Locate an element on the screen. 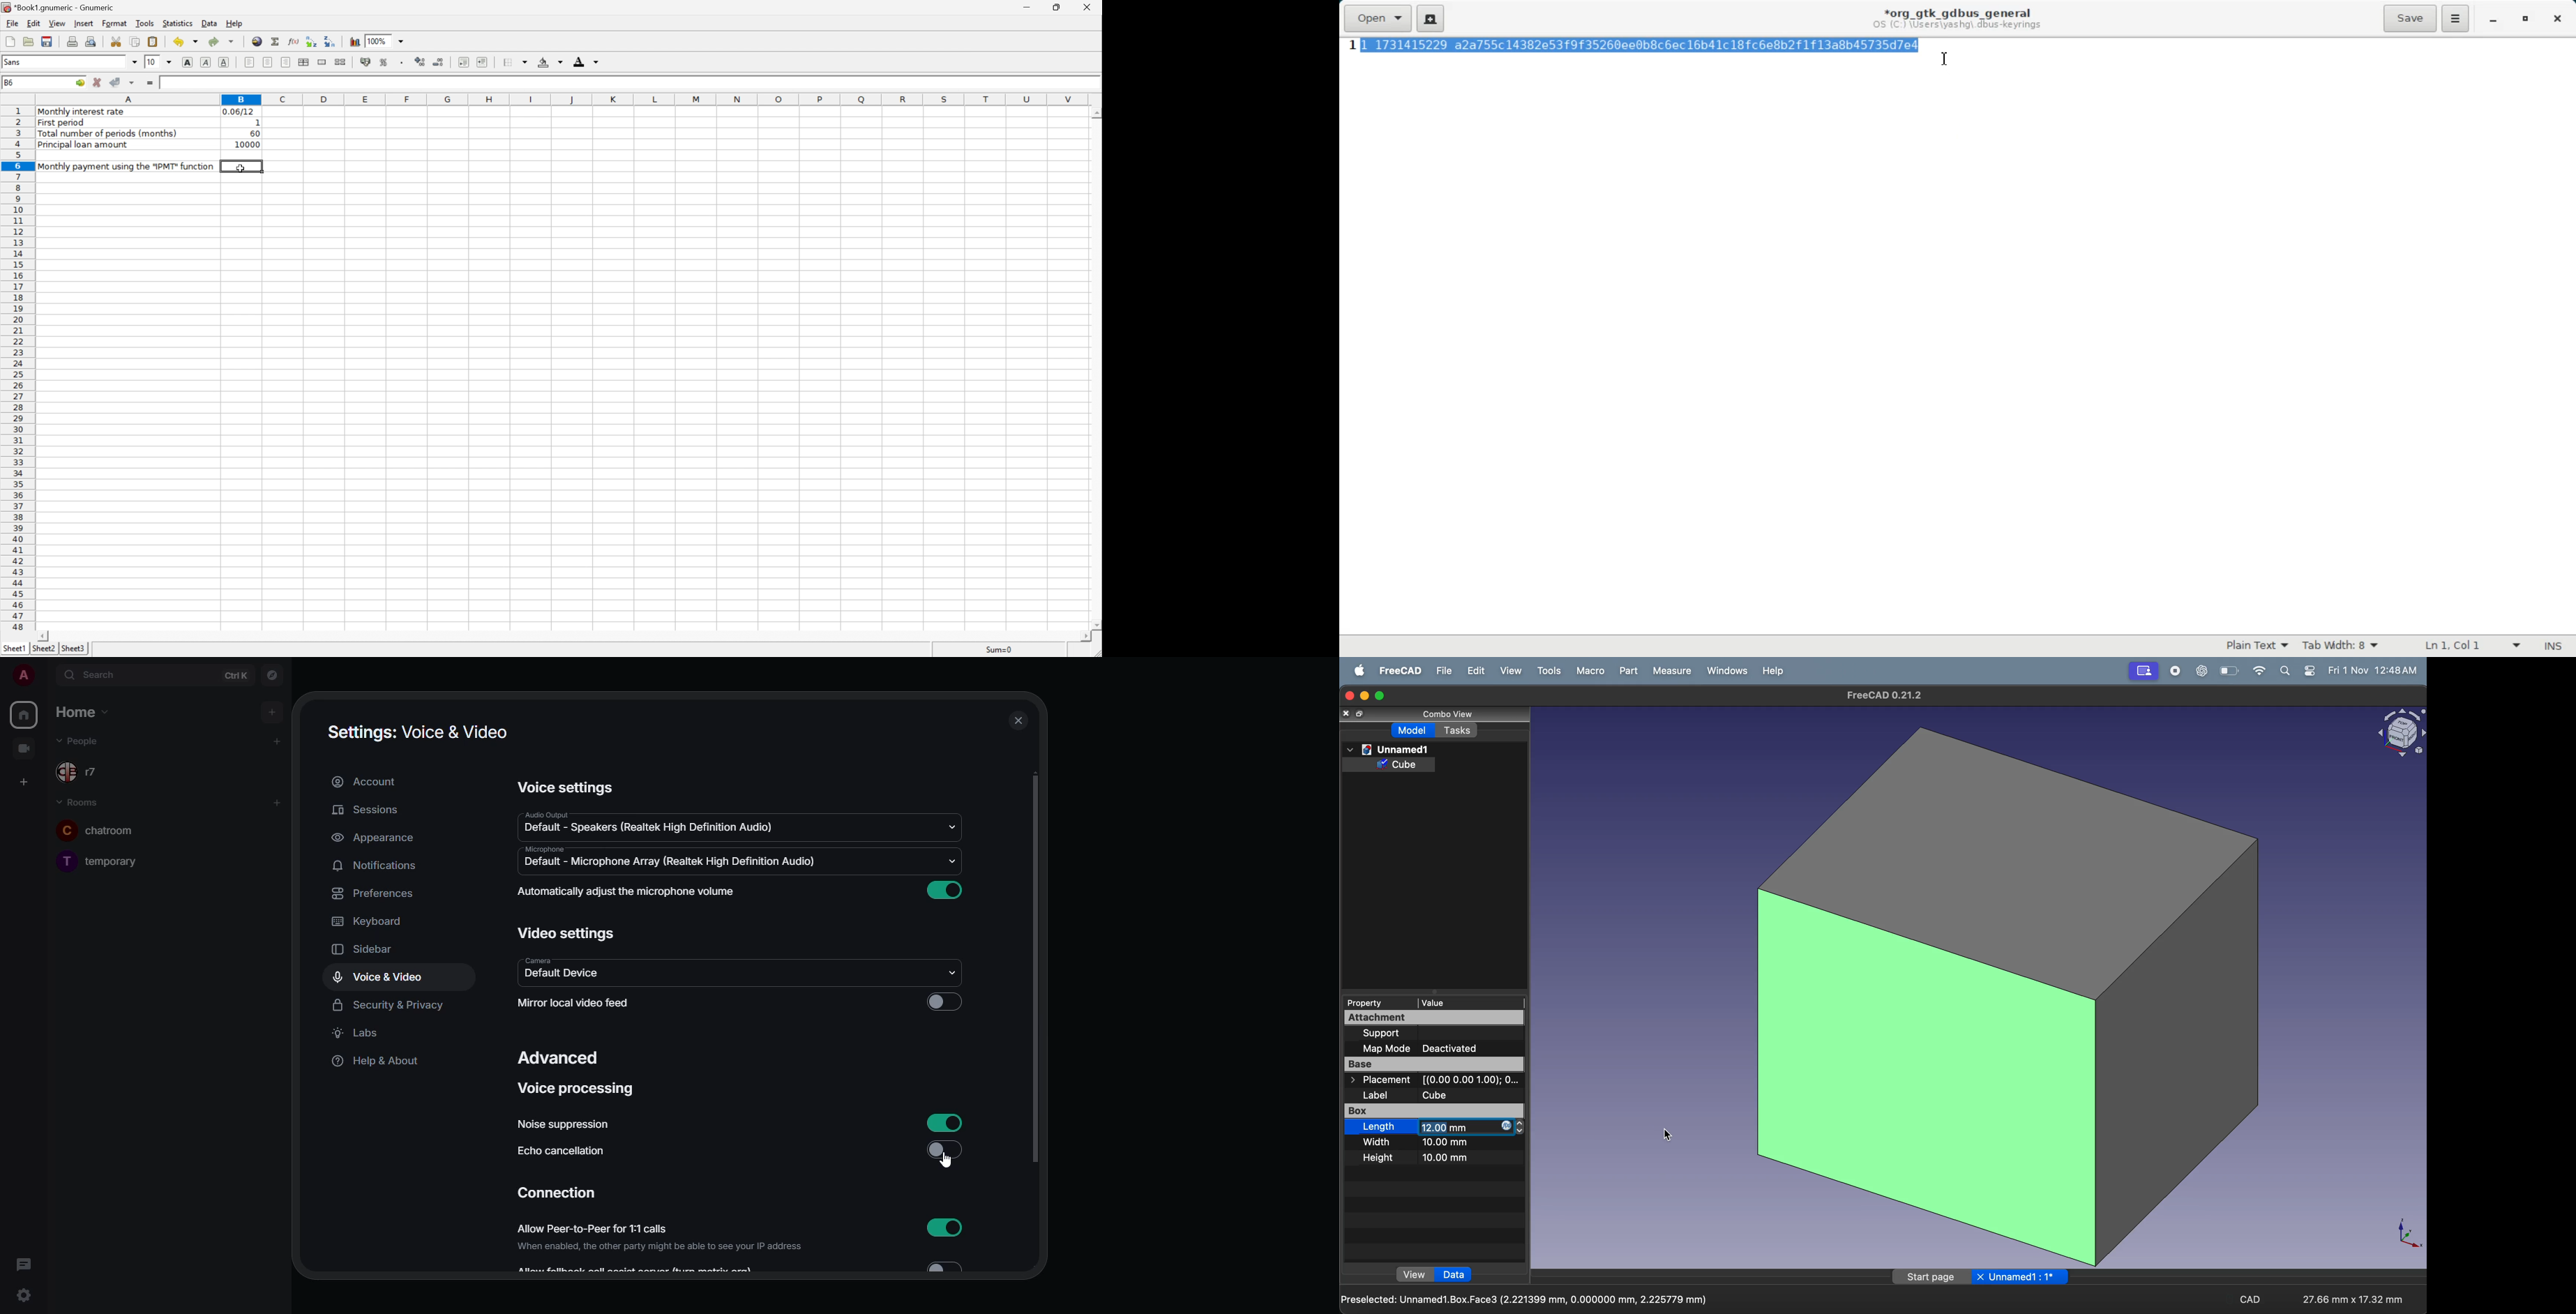  Monthly payment using the "PMT" function is located at coordinates (126, 166).